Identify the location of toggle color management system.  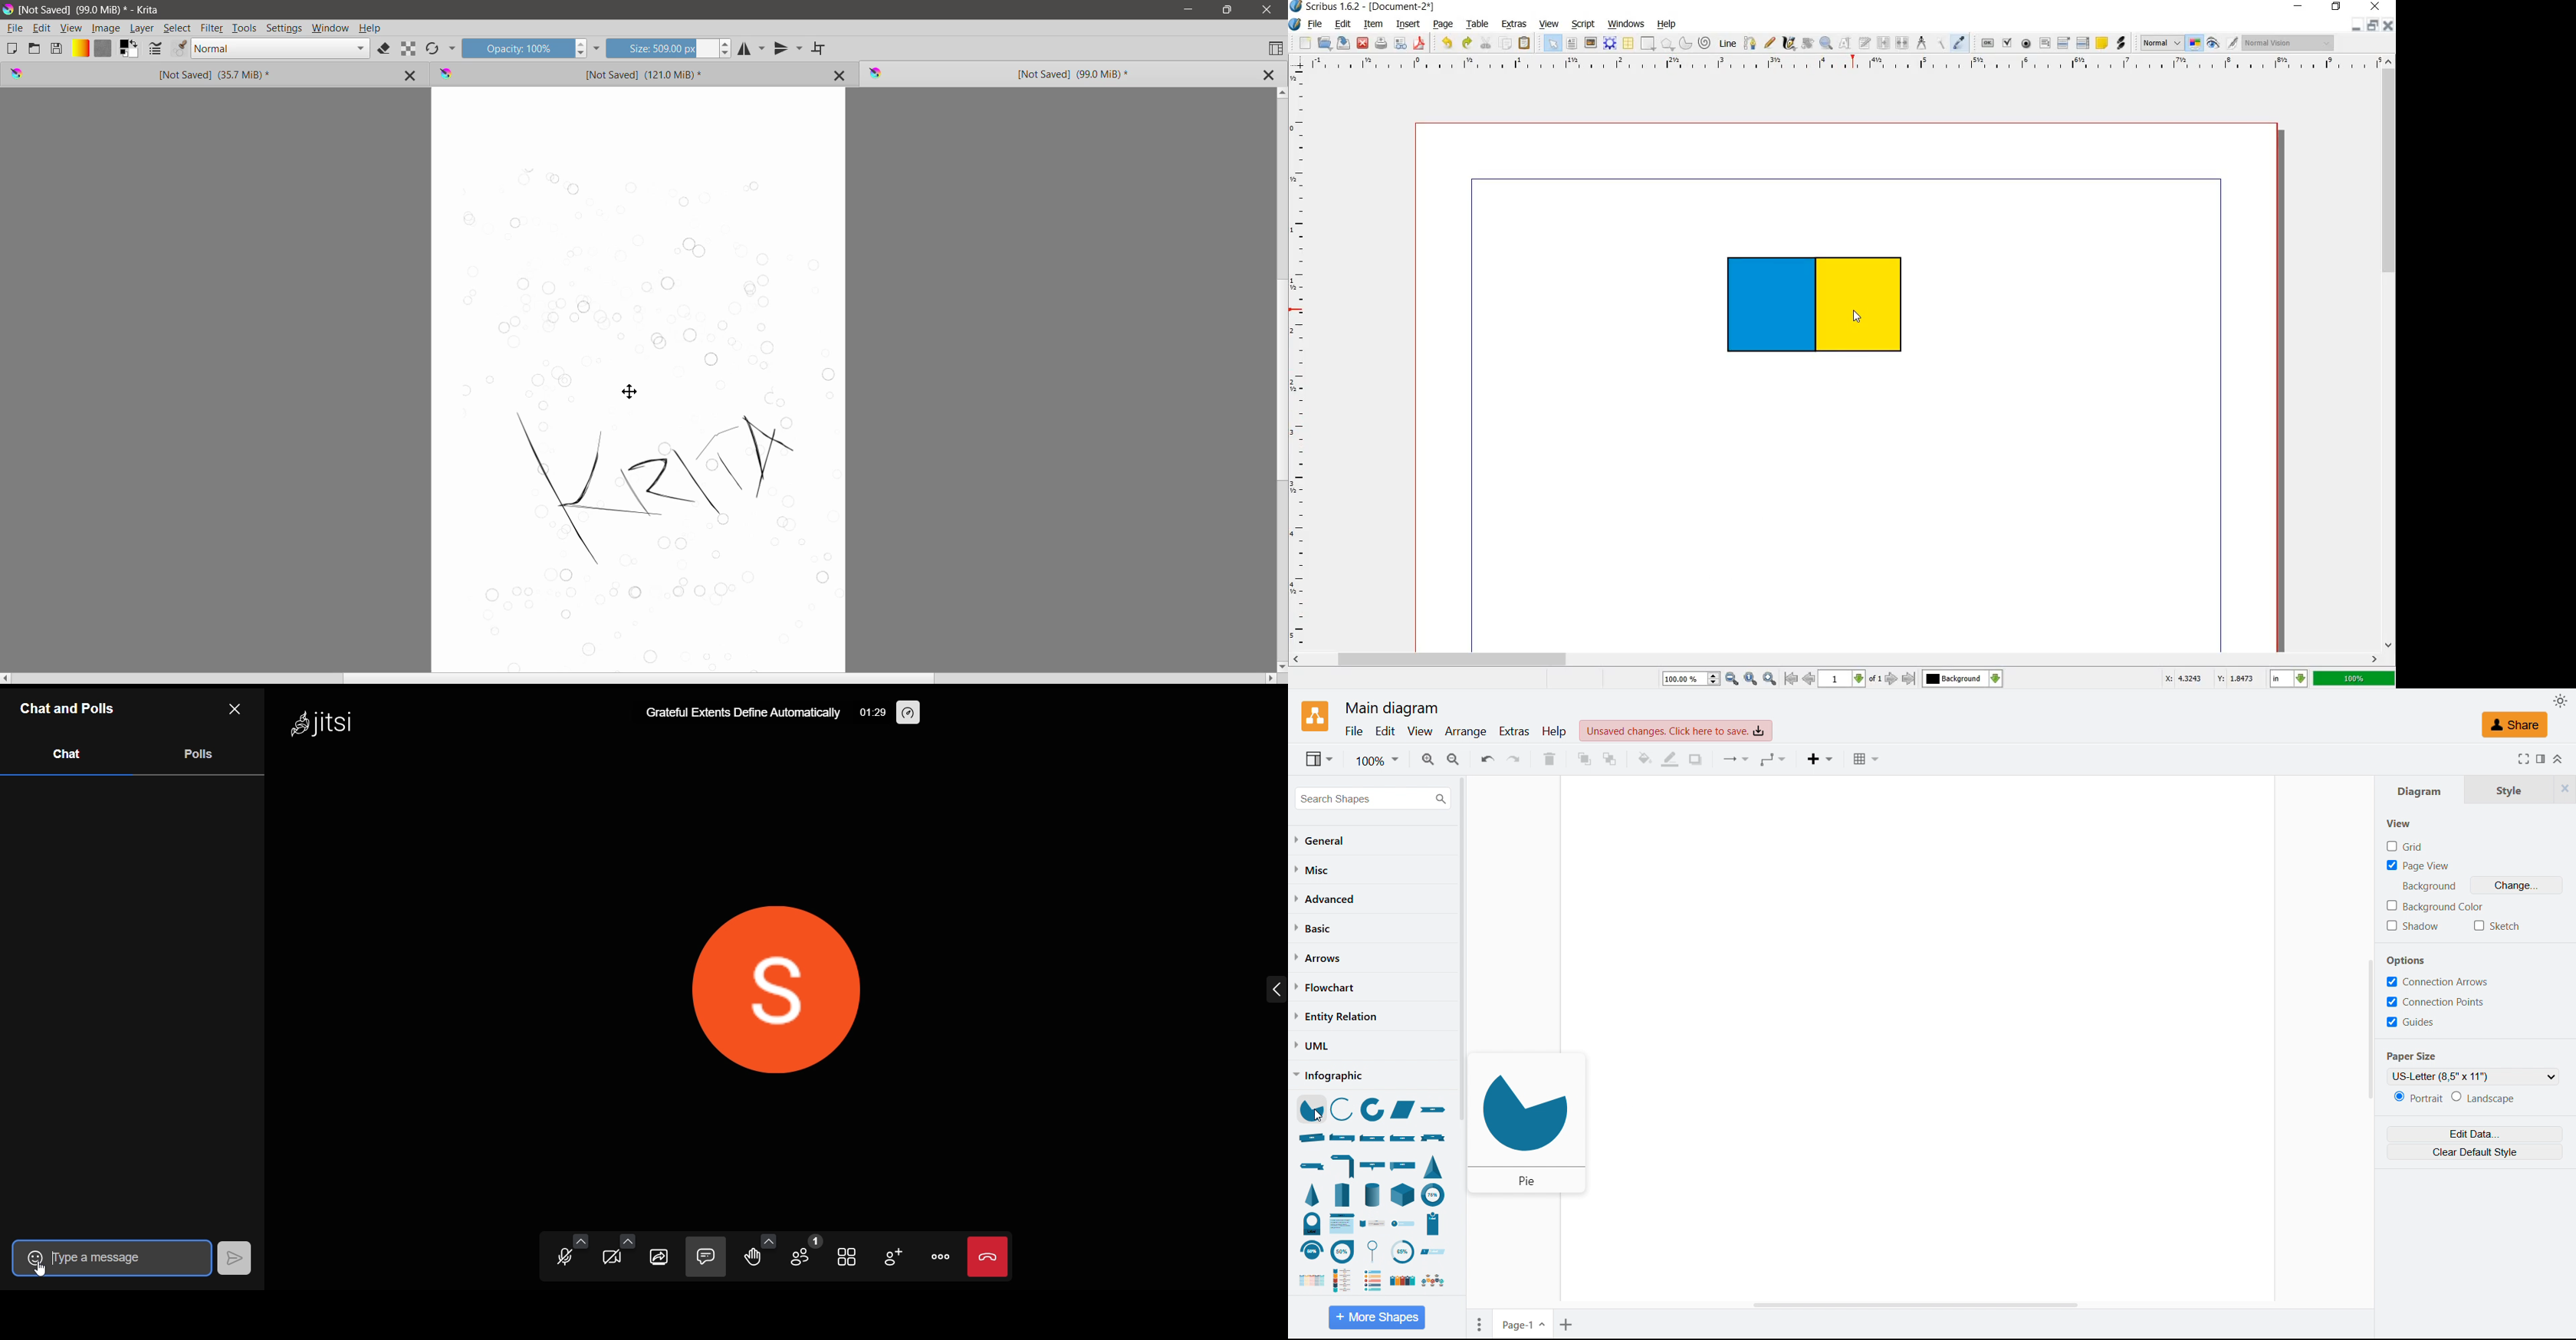
(2194, 43).